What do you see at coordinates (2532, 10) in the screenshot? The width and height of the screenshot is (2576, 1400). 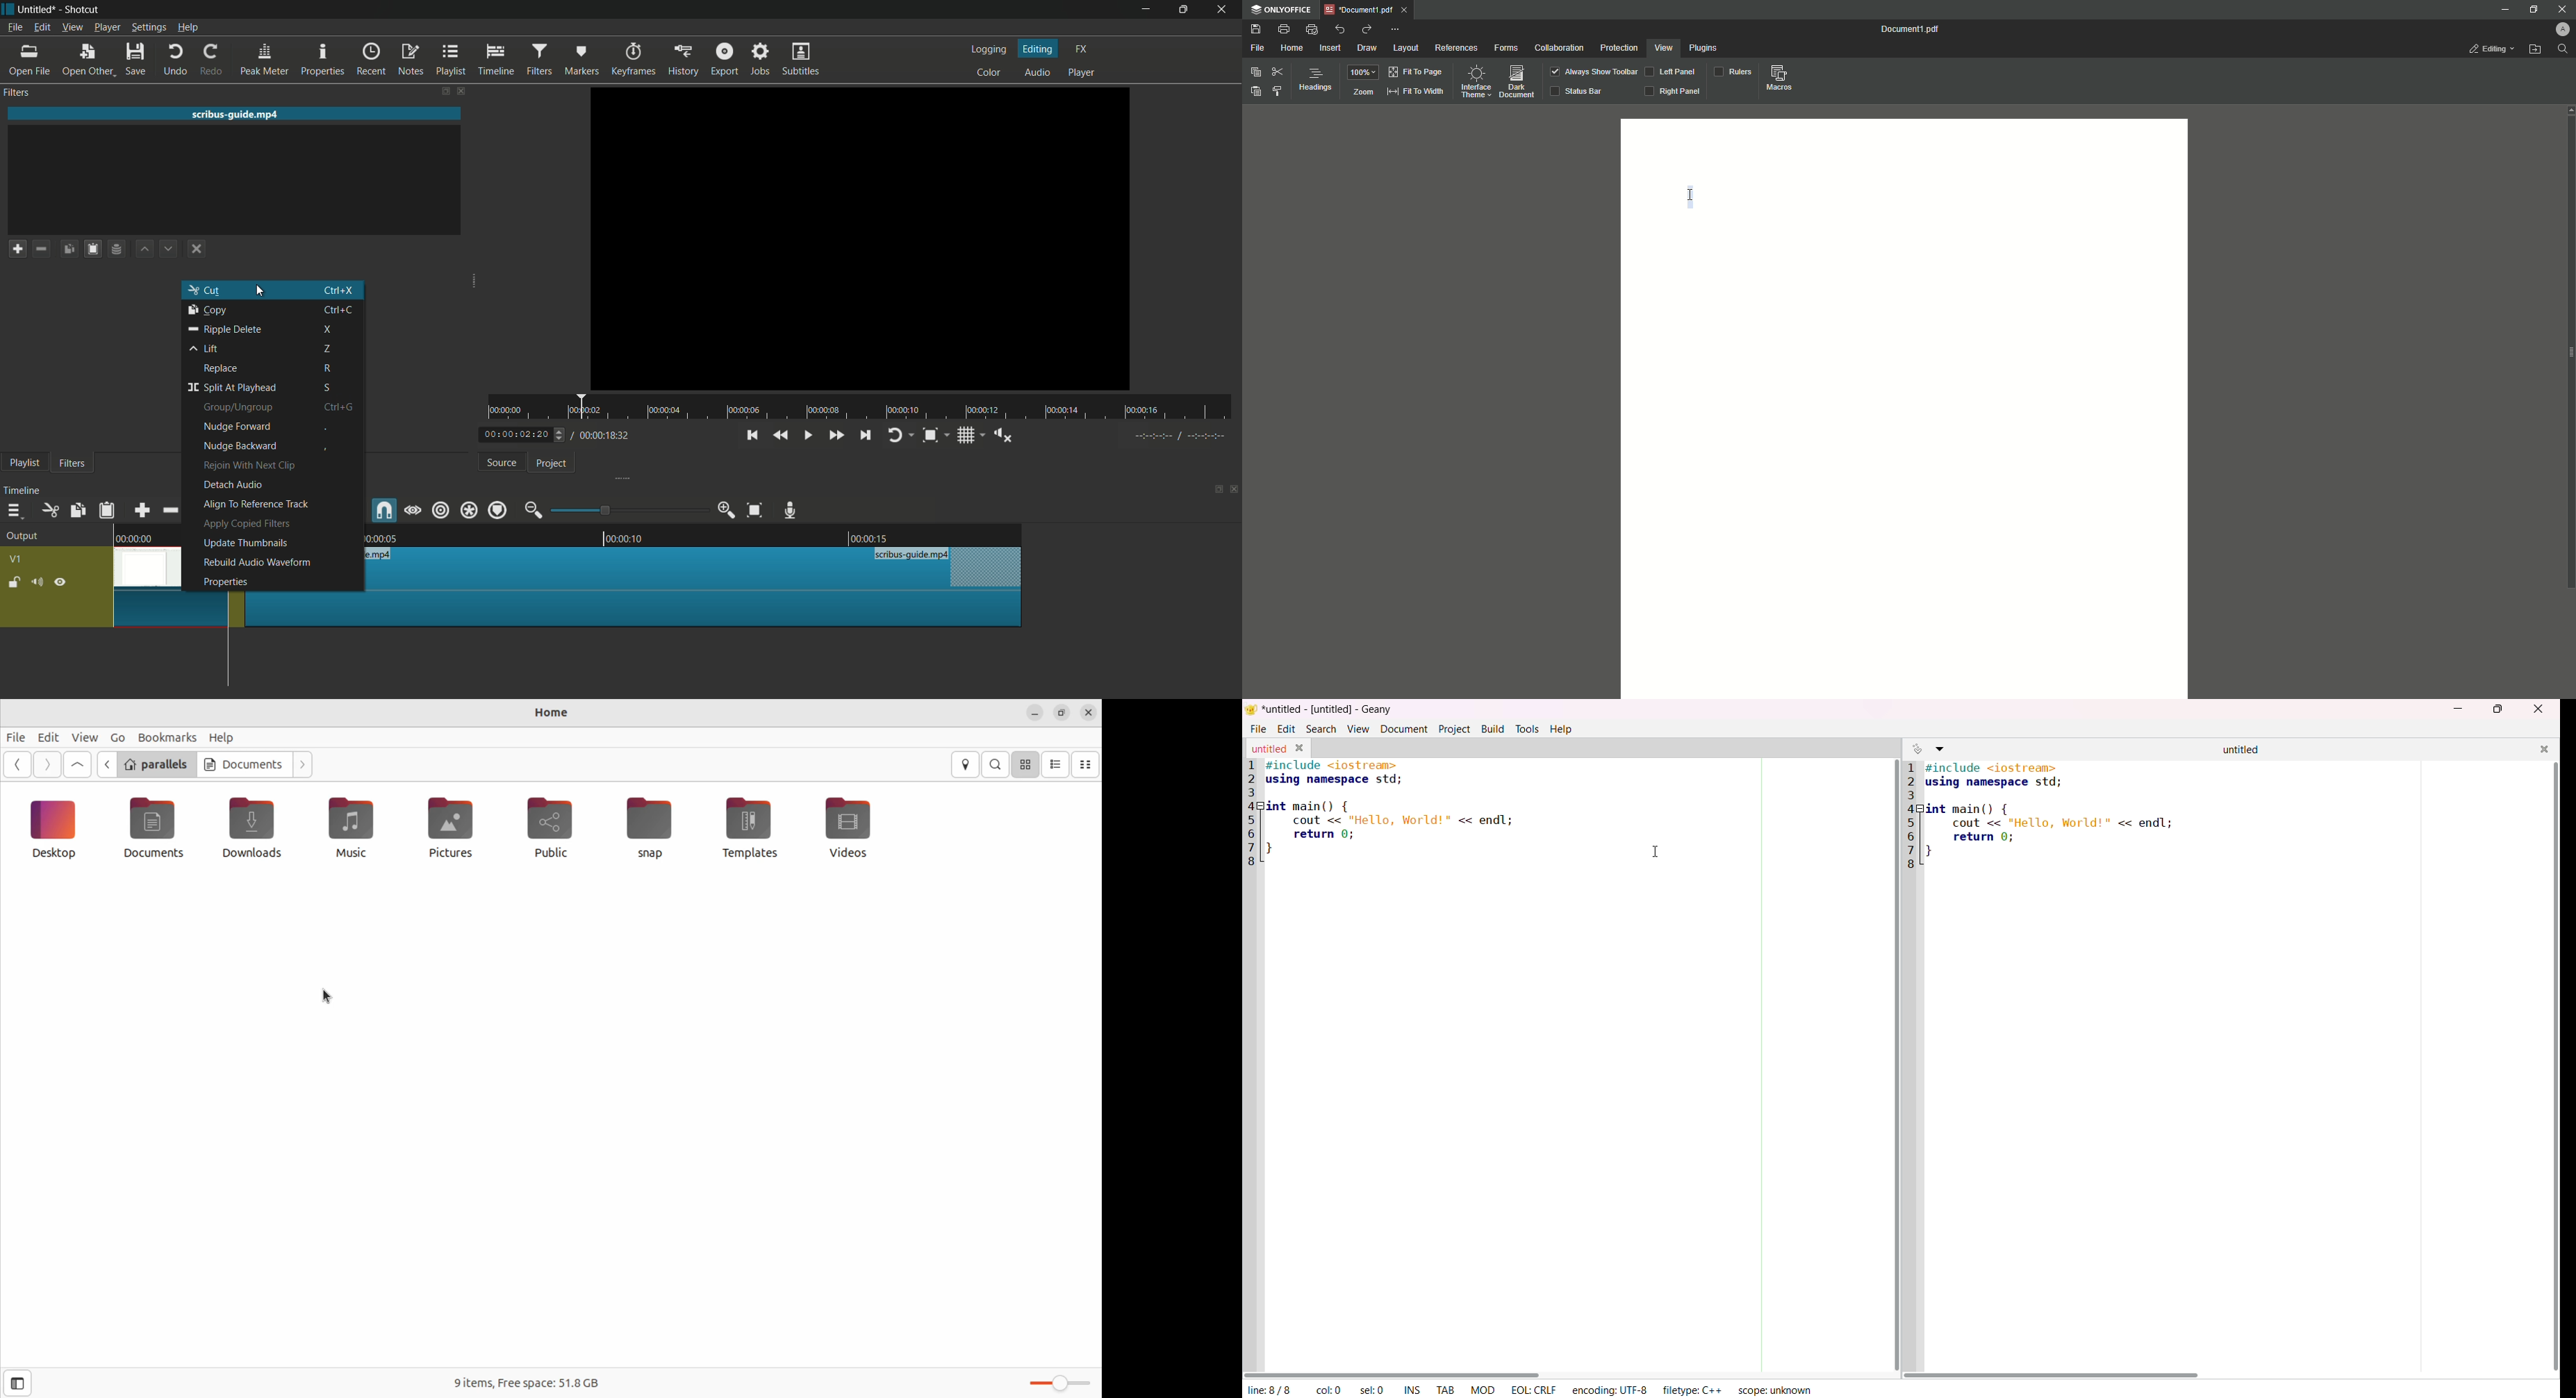 I see `Restore` at bounding box center [2532, 10].